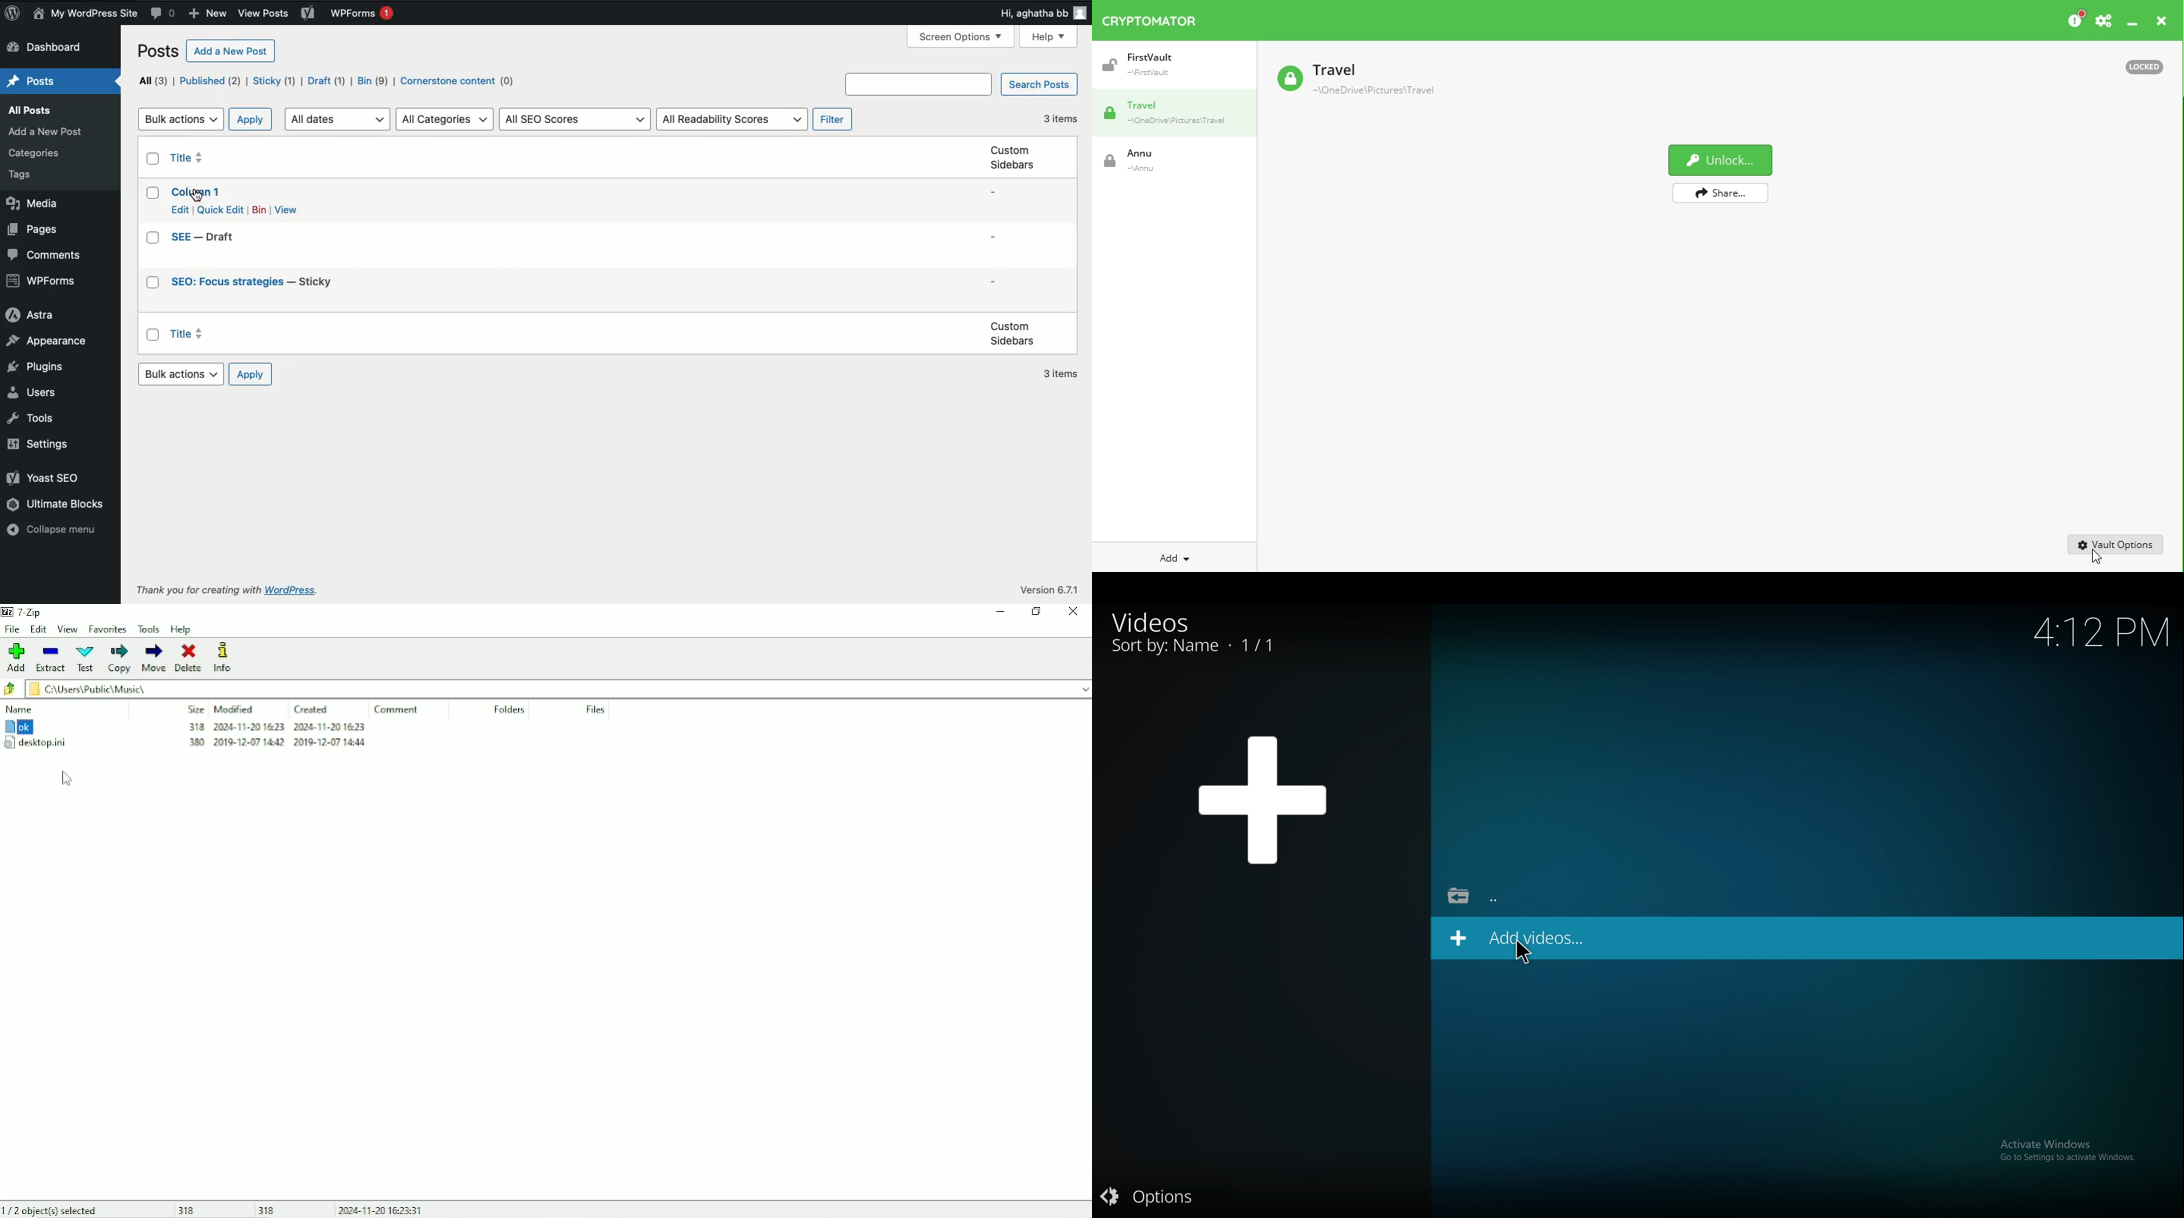 Image resolution: width=2184 pixels, height=1232 pixels. I want to click on Comment, so click(164, 14).